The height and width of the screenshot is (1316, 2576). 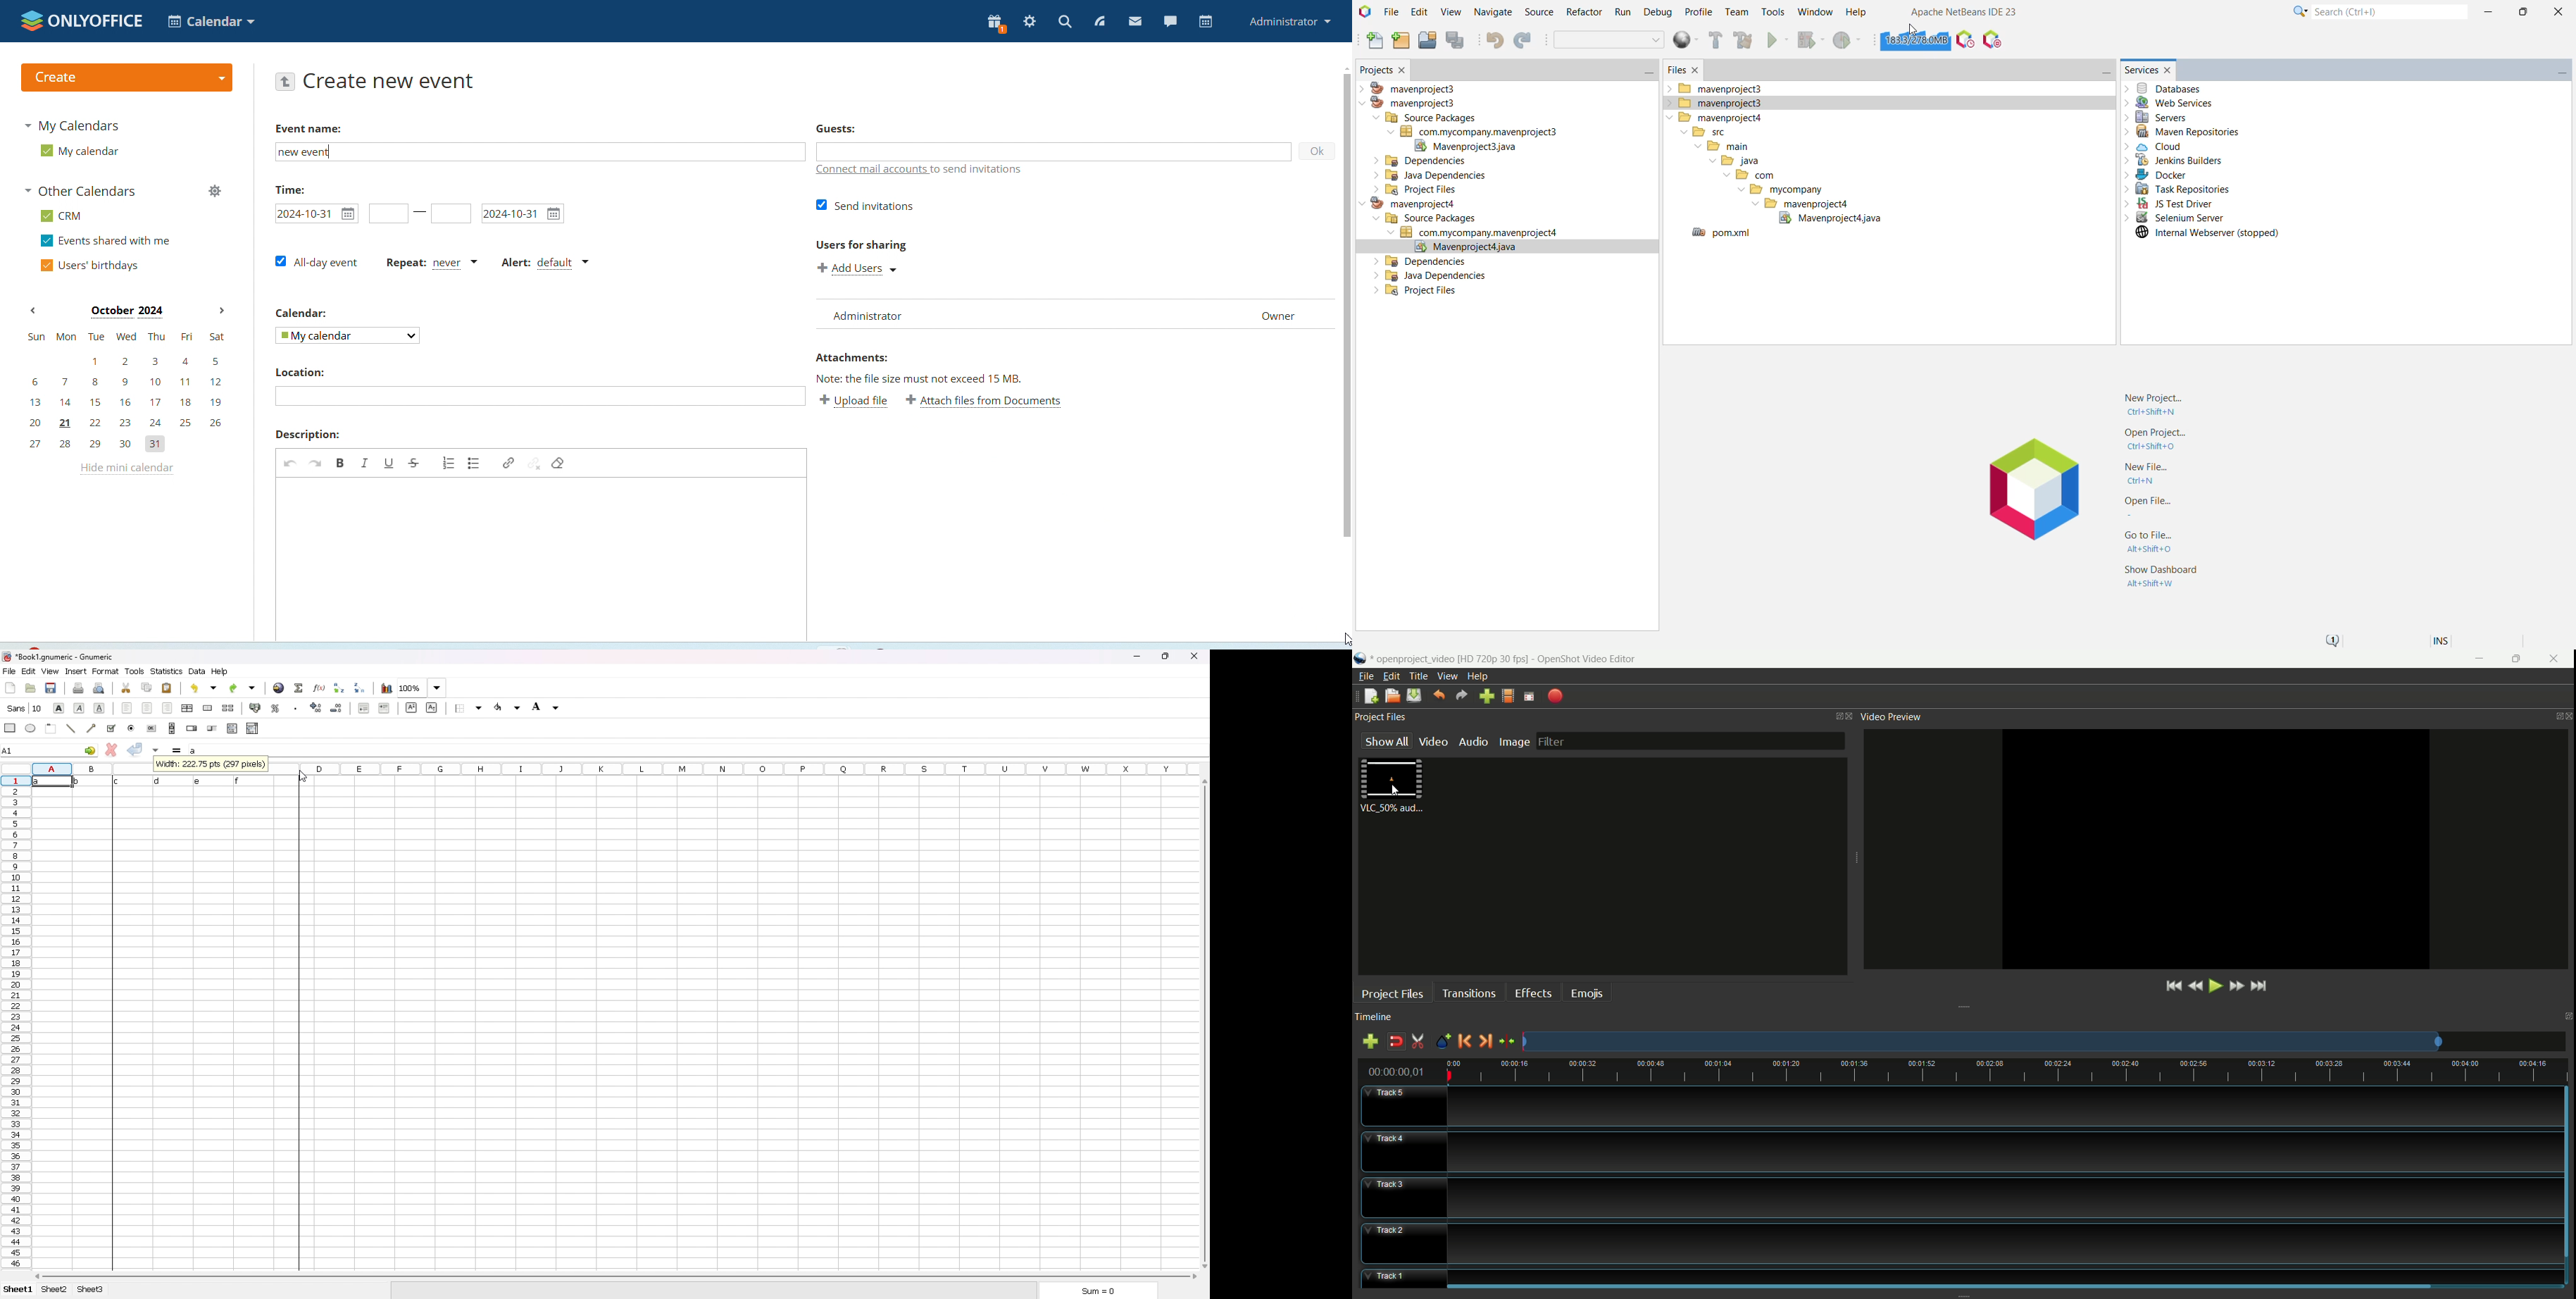 What do you see at coordinates (618, 1277) in the screenshot?
I see `scroll bar` at bounding box center [618, 1277].